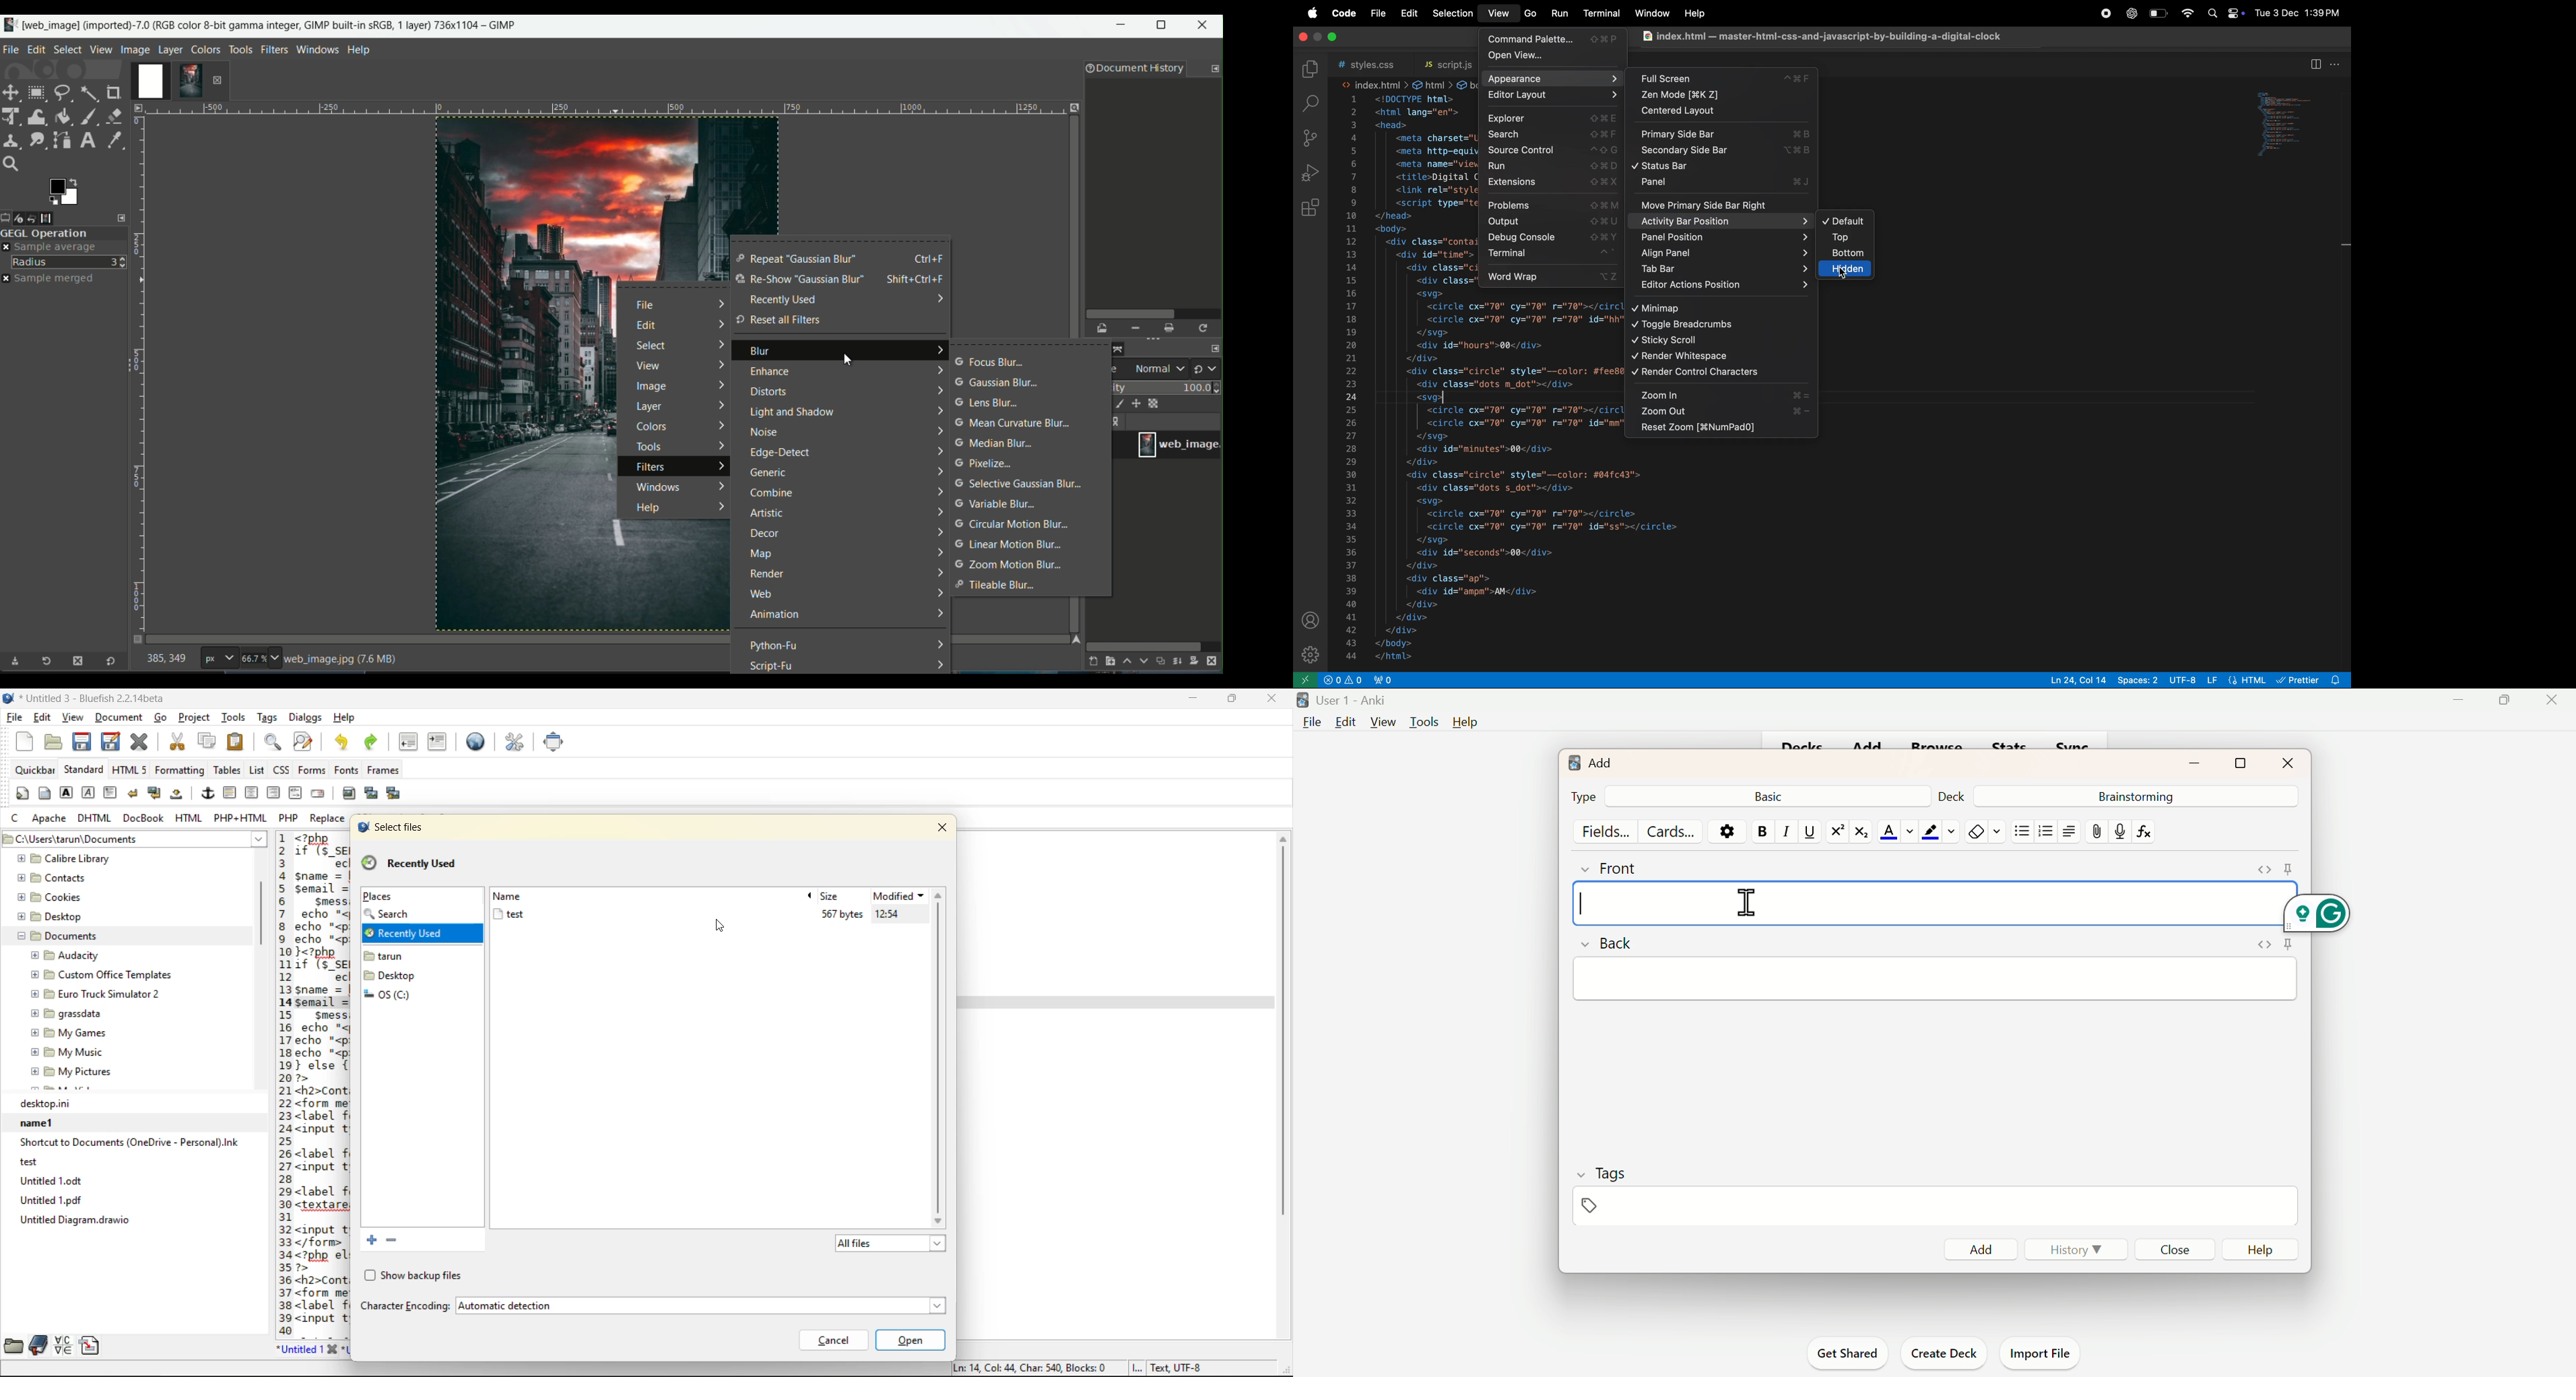 Image resolution: width=2576 pixels, height=1400 pixels. I want to click on Minimize, so click(2197, 761).